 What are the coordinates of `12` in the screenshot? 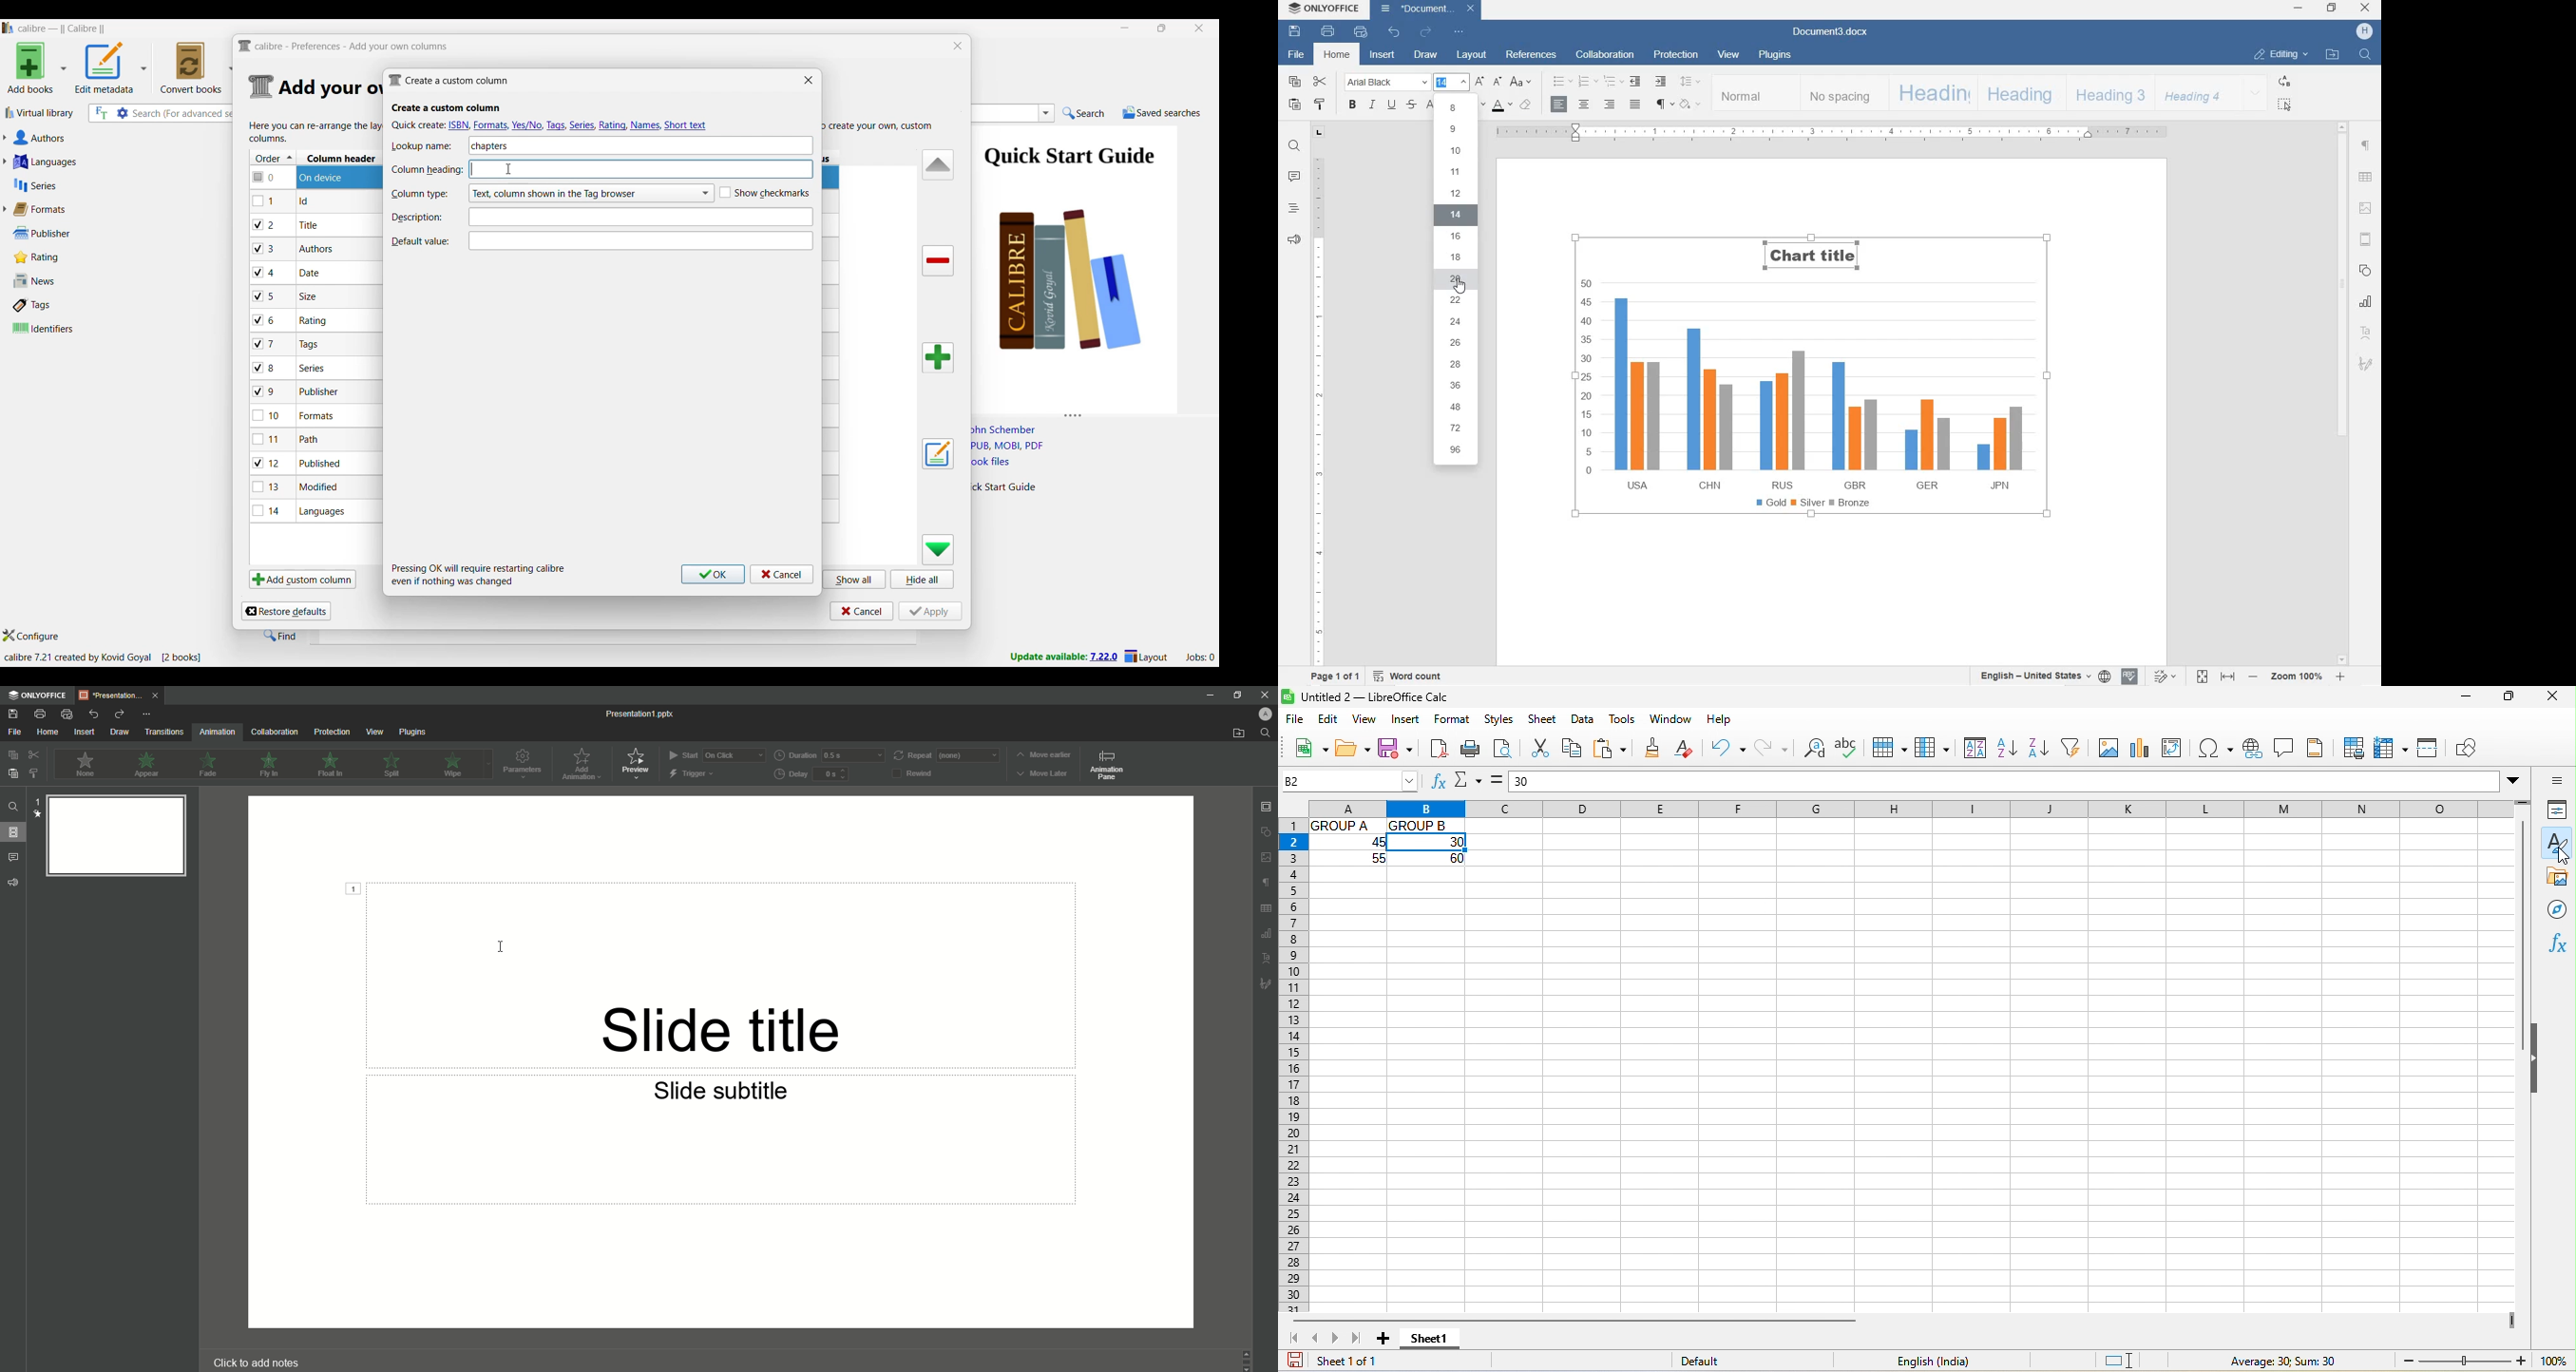 It's located at (1455, 194).